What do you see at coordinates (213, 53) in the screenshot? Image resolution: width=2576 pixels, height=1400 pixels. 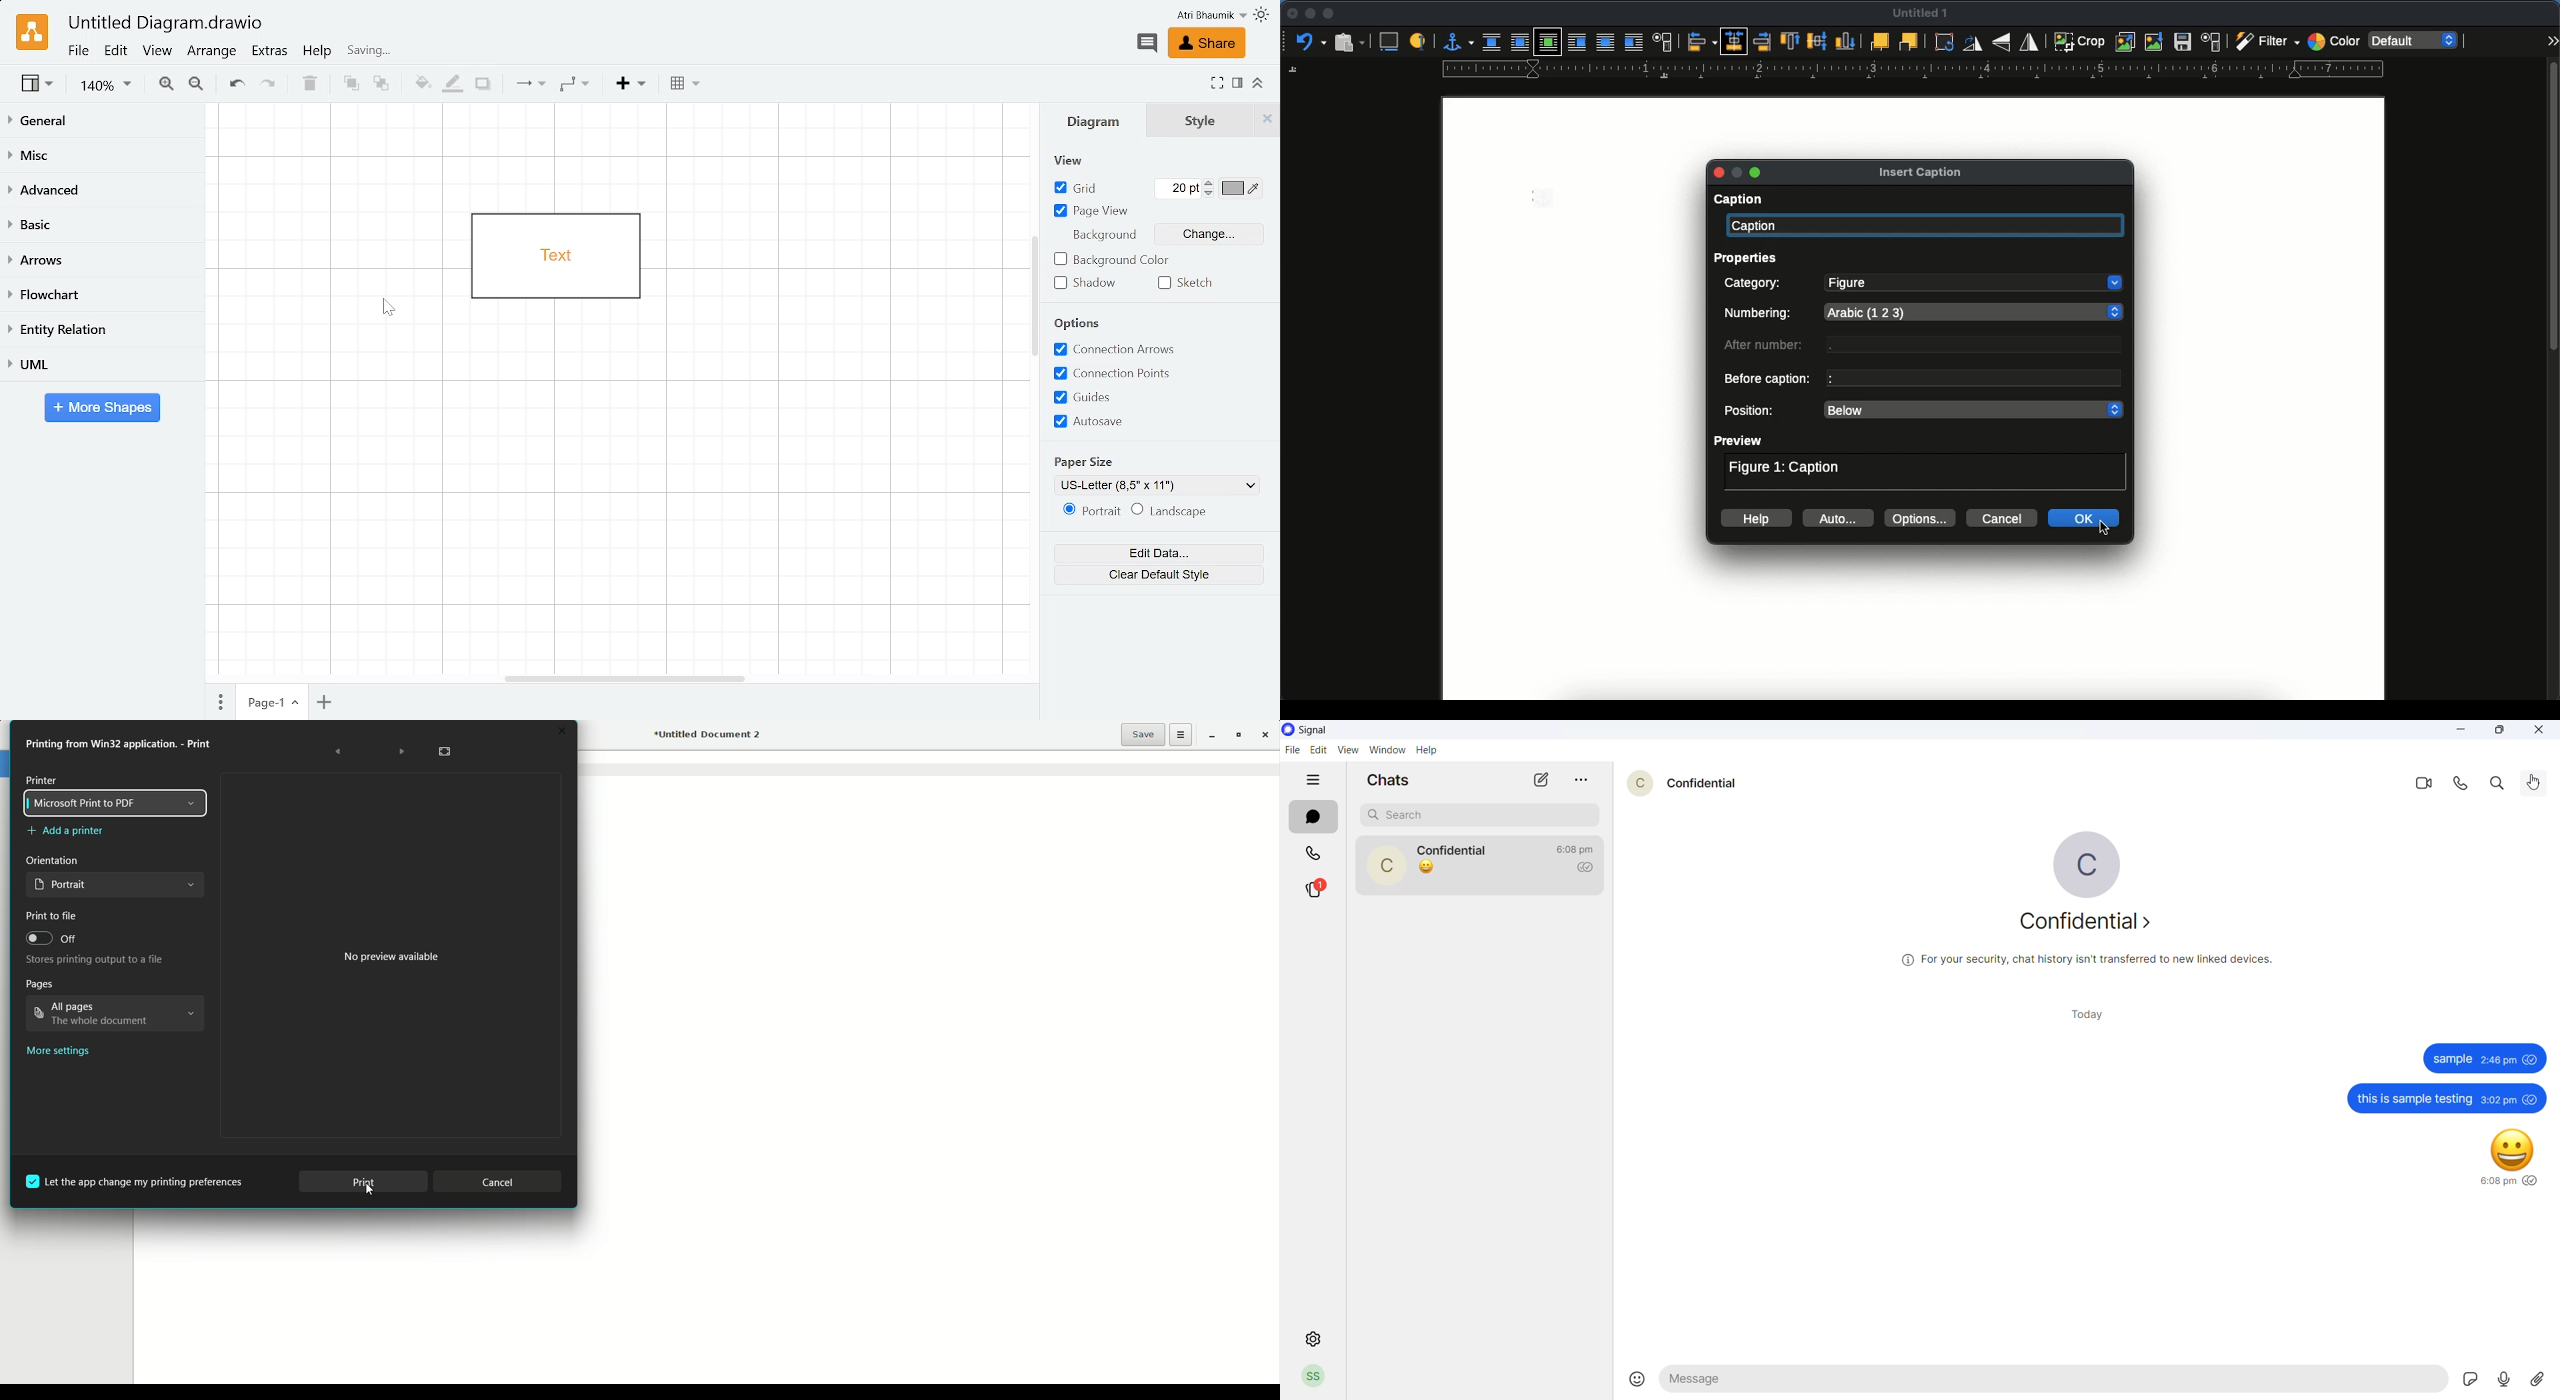 I see `Arrange` at bounding box center [213, 53].